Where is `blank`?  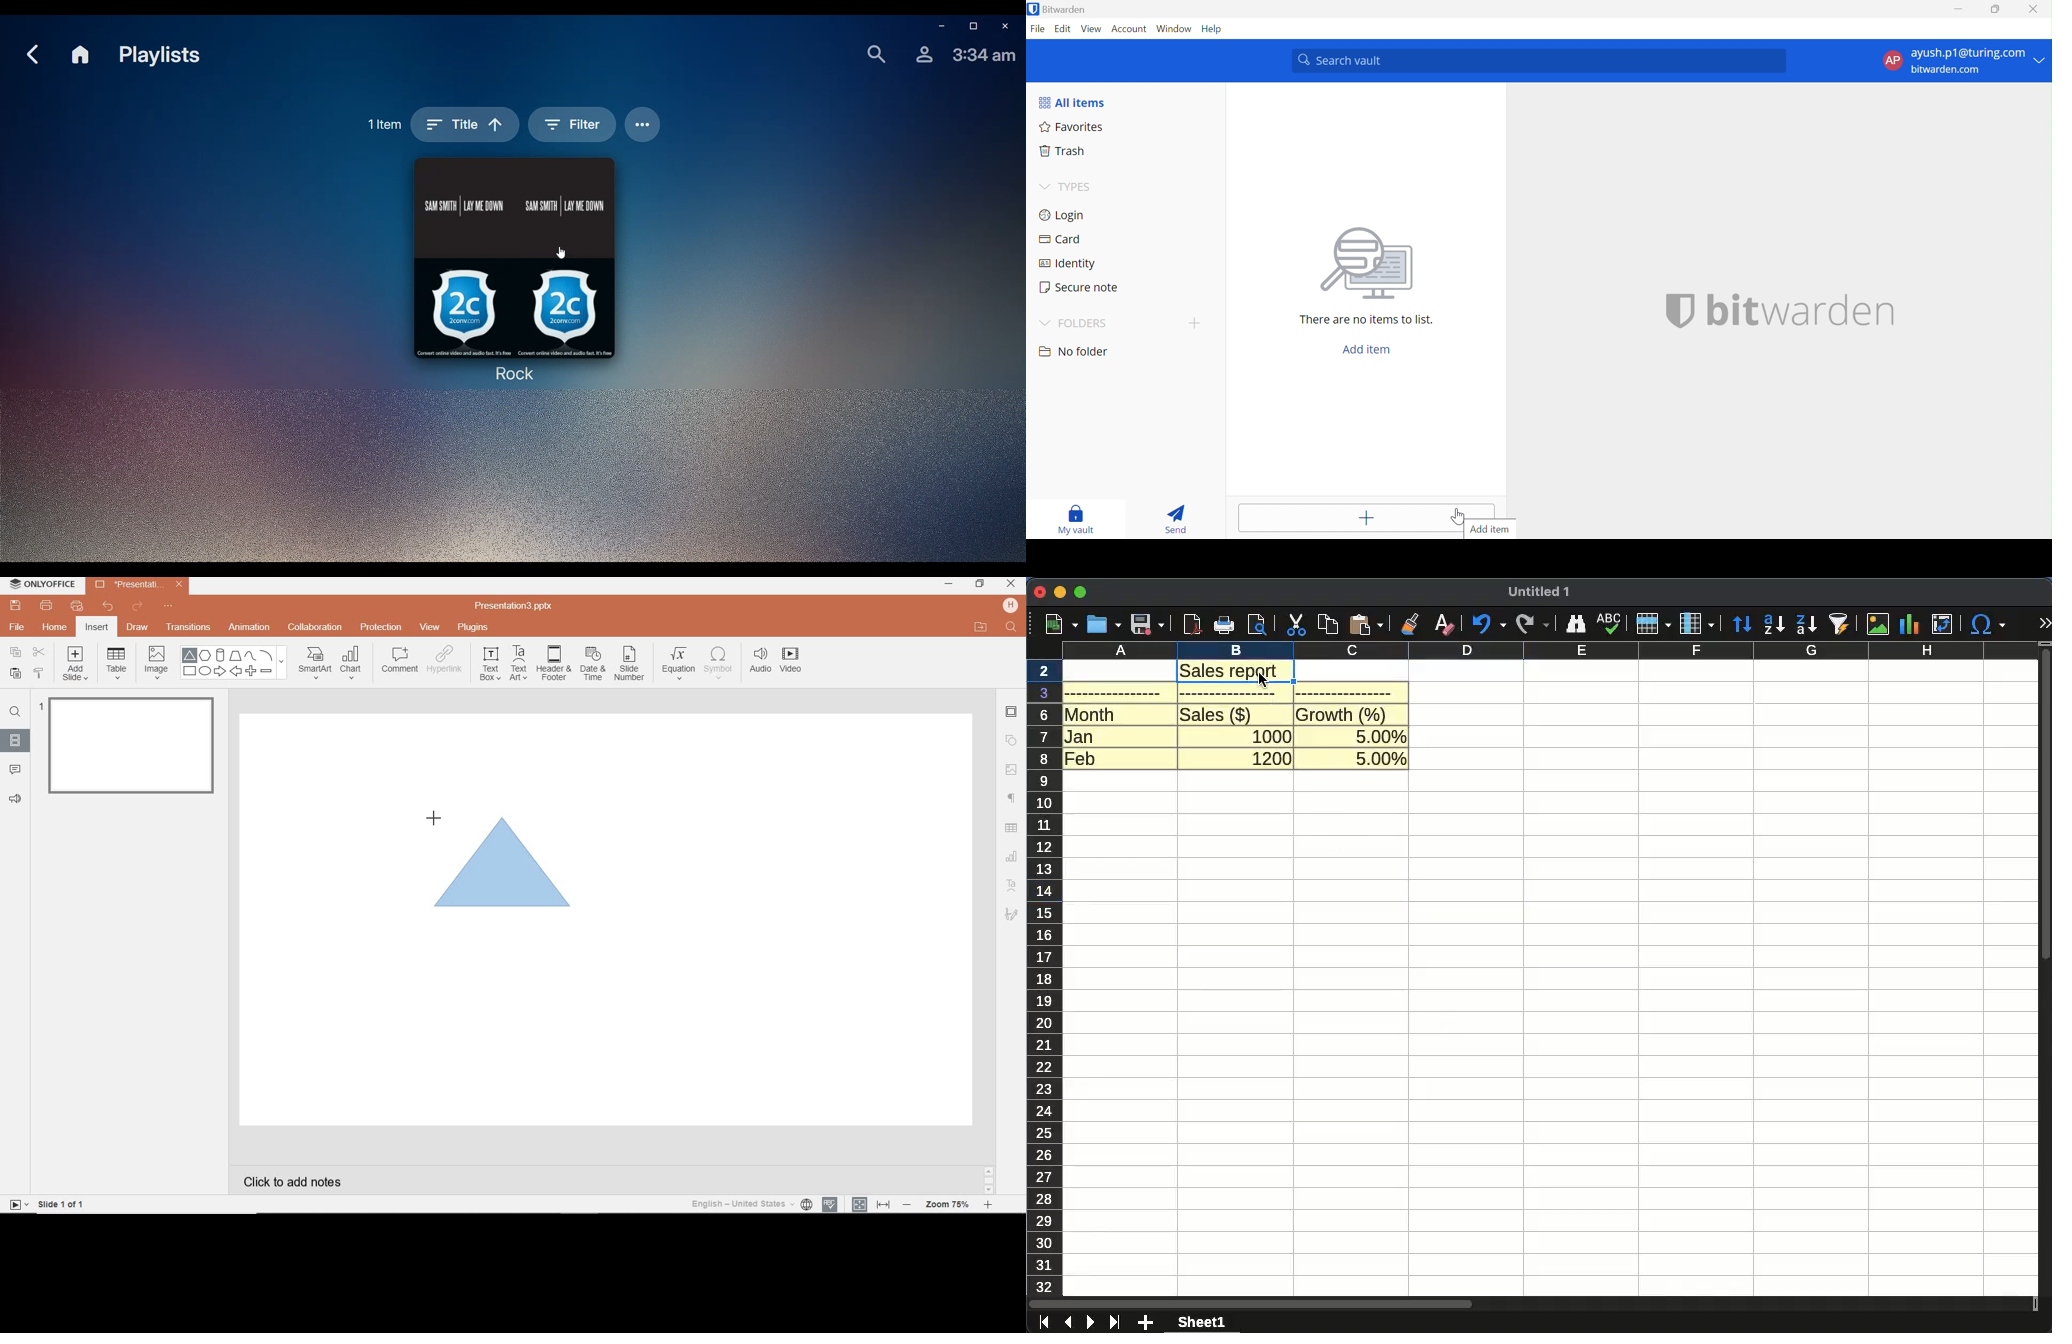
blank is located at coordinates (1114, 692).